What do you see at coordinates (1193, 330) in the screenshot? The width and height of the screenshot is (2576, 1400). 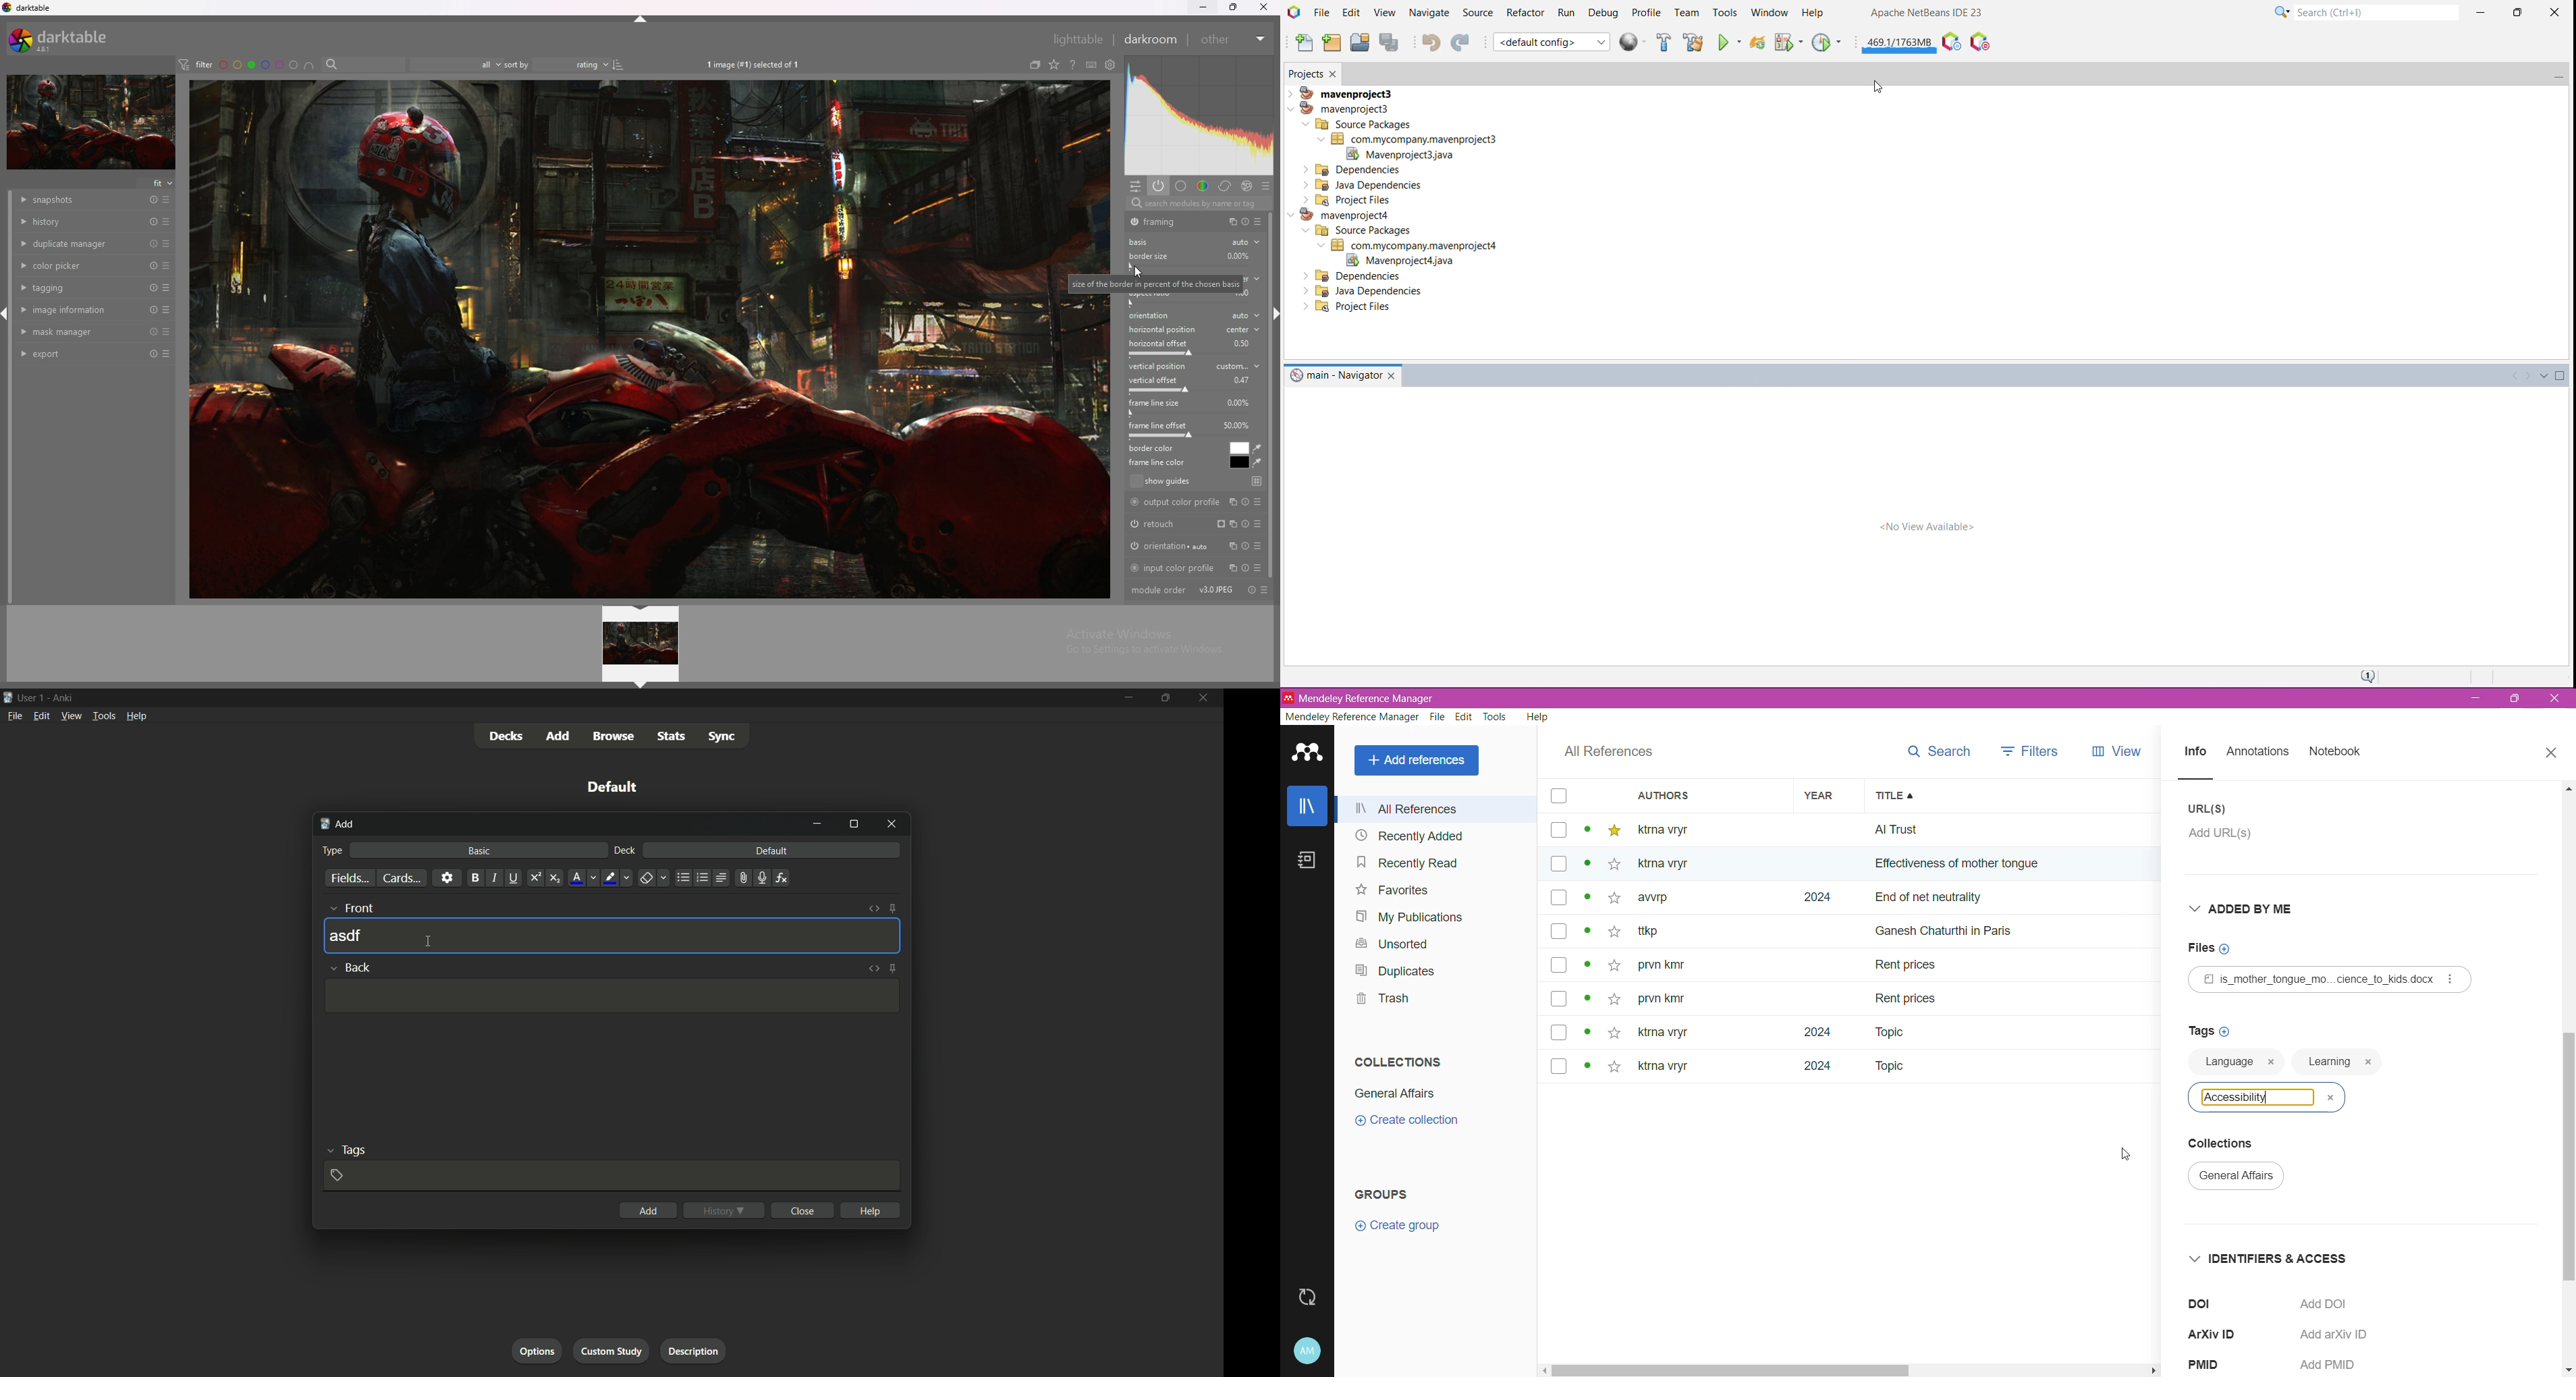 I see `horizontal position` at bounding box center [1193, 330].